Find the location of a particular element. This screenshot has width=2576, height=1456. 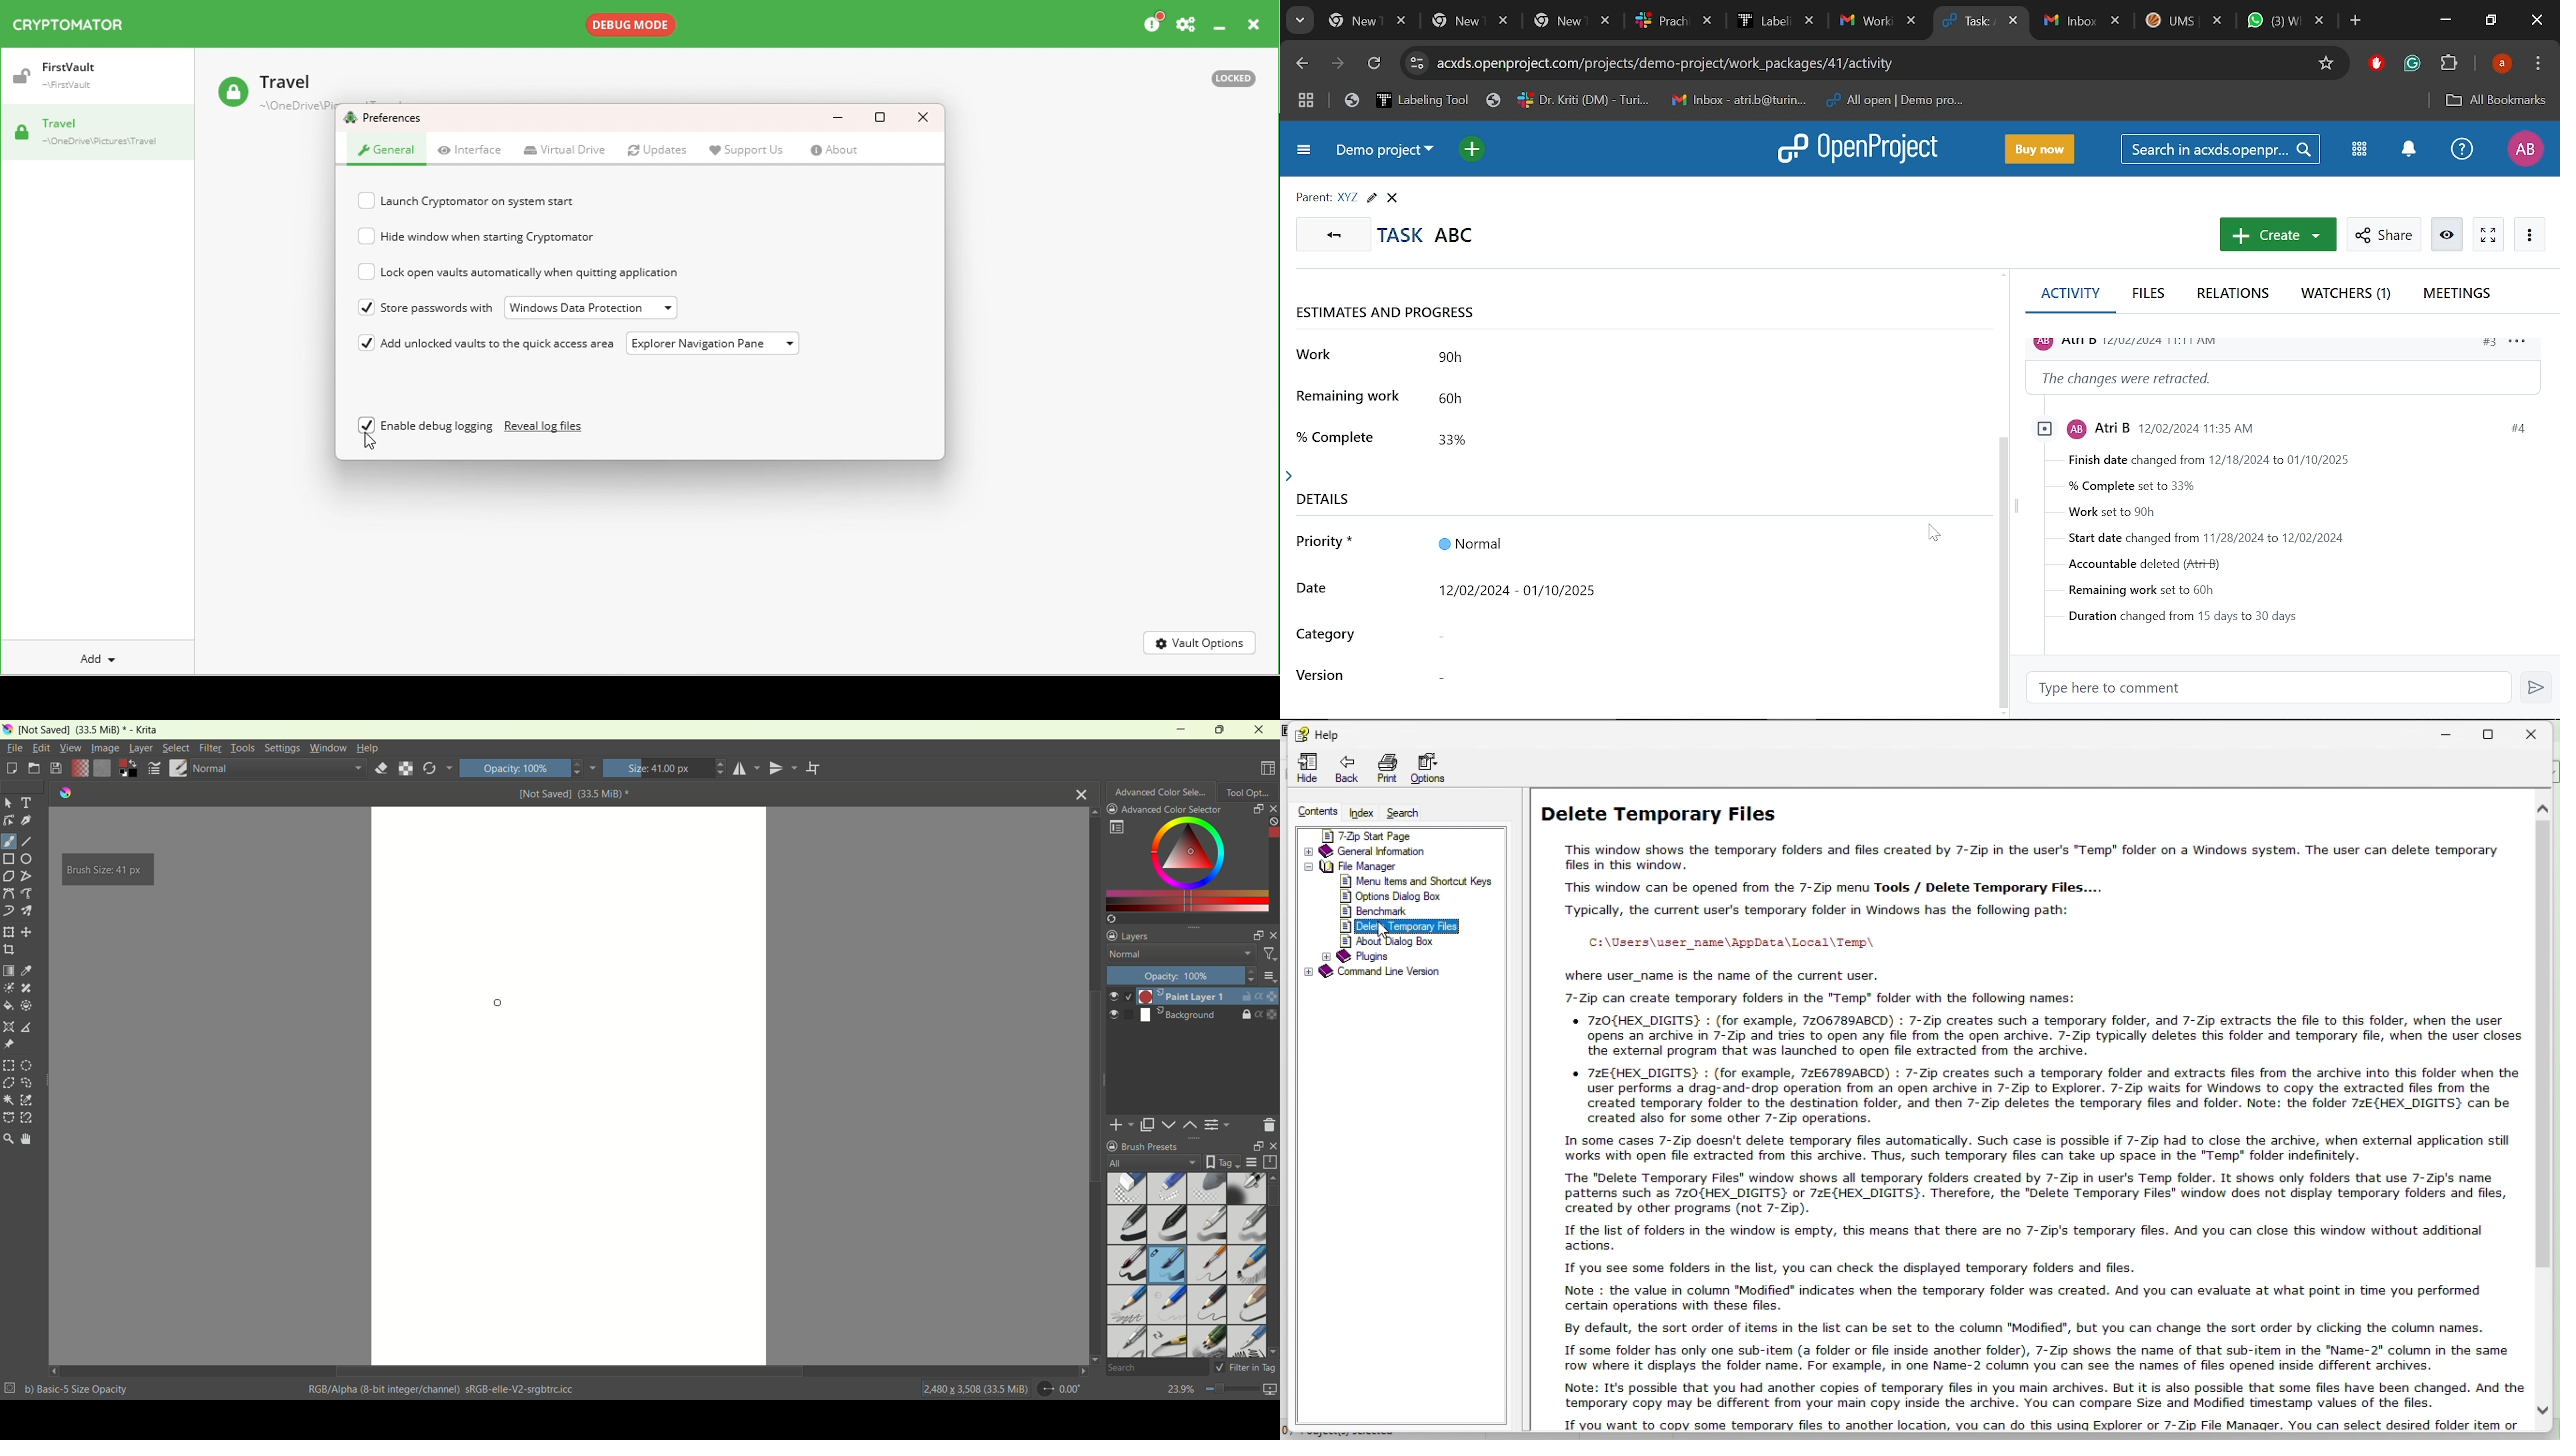

filter is located at coordinates (211, 748).